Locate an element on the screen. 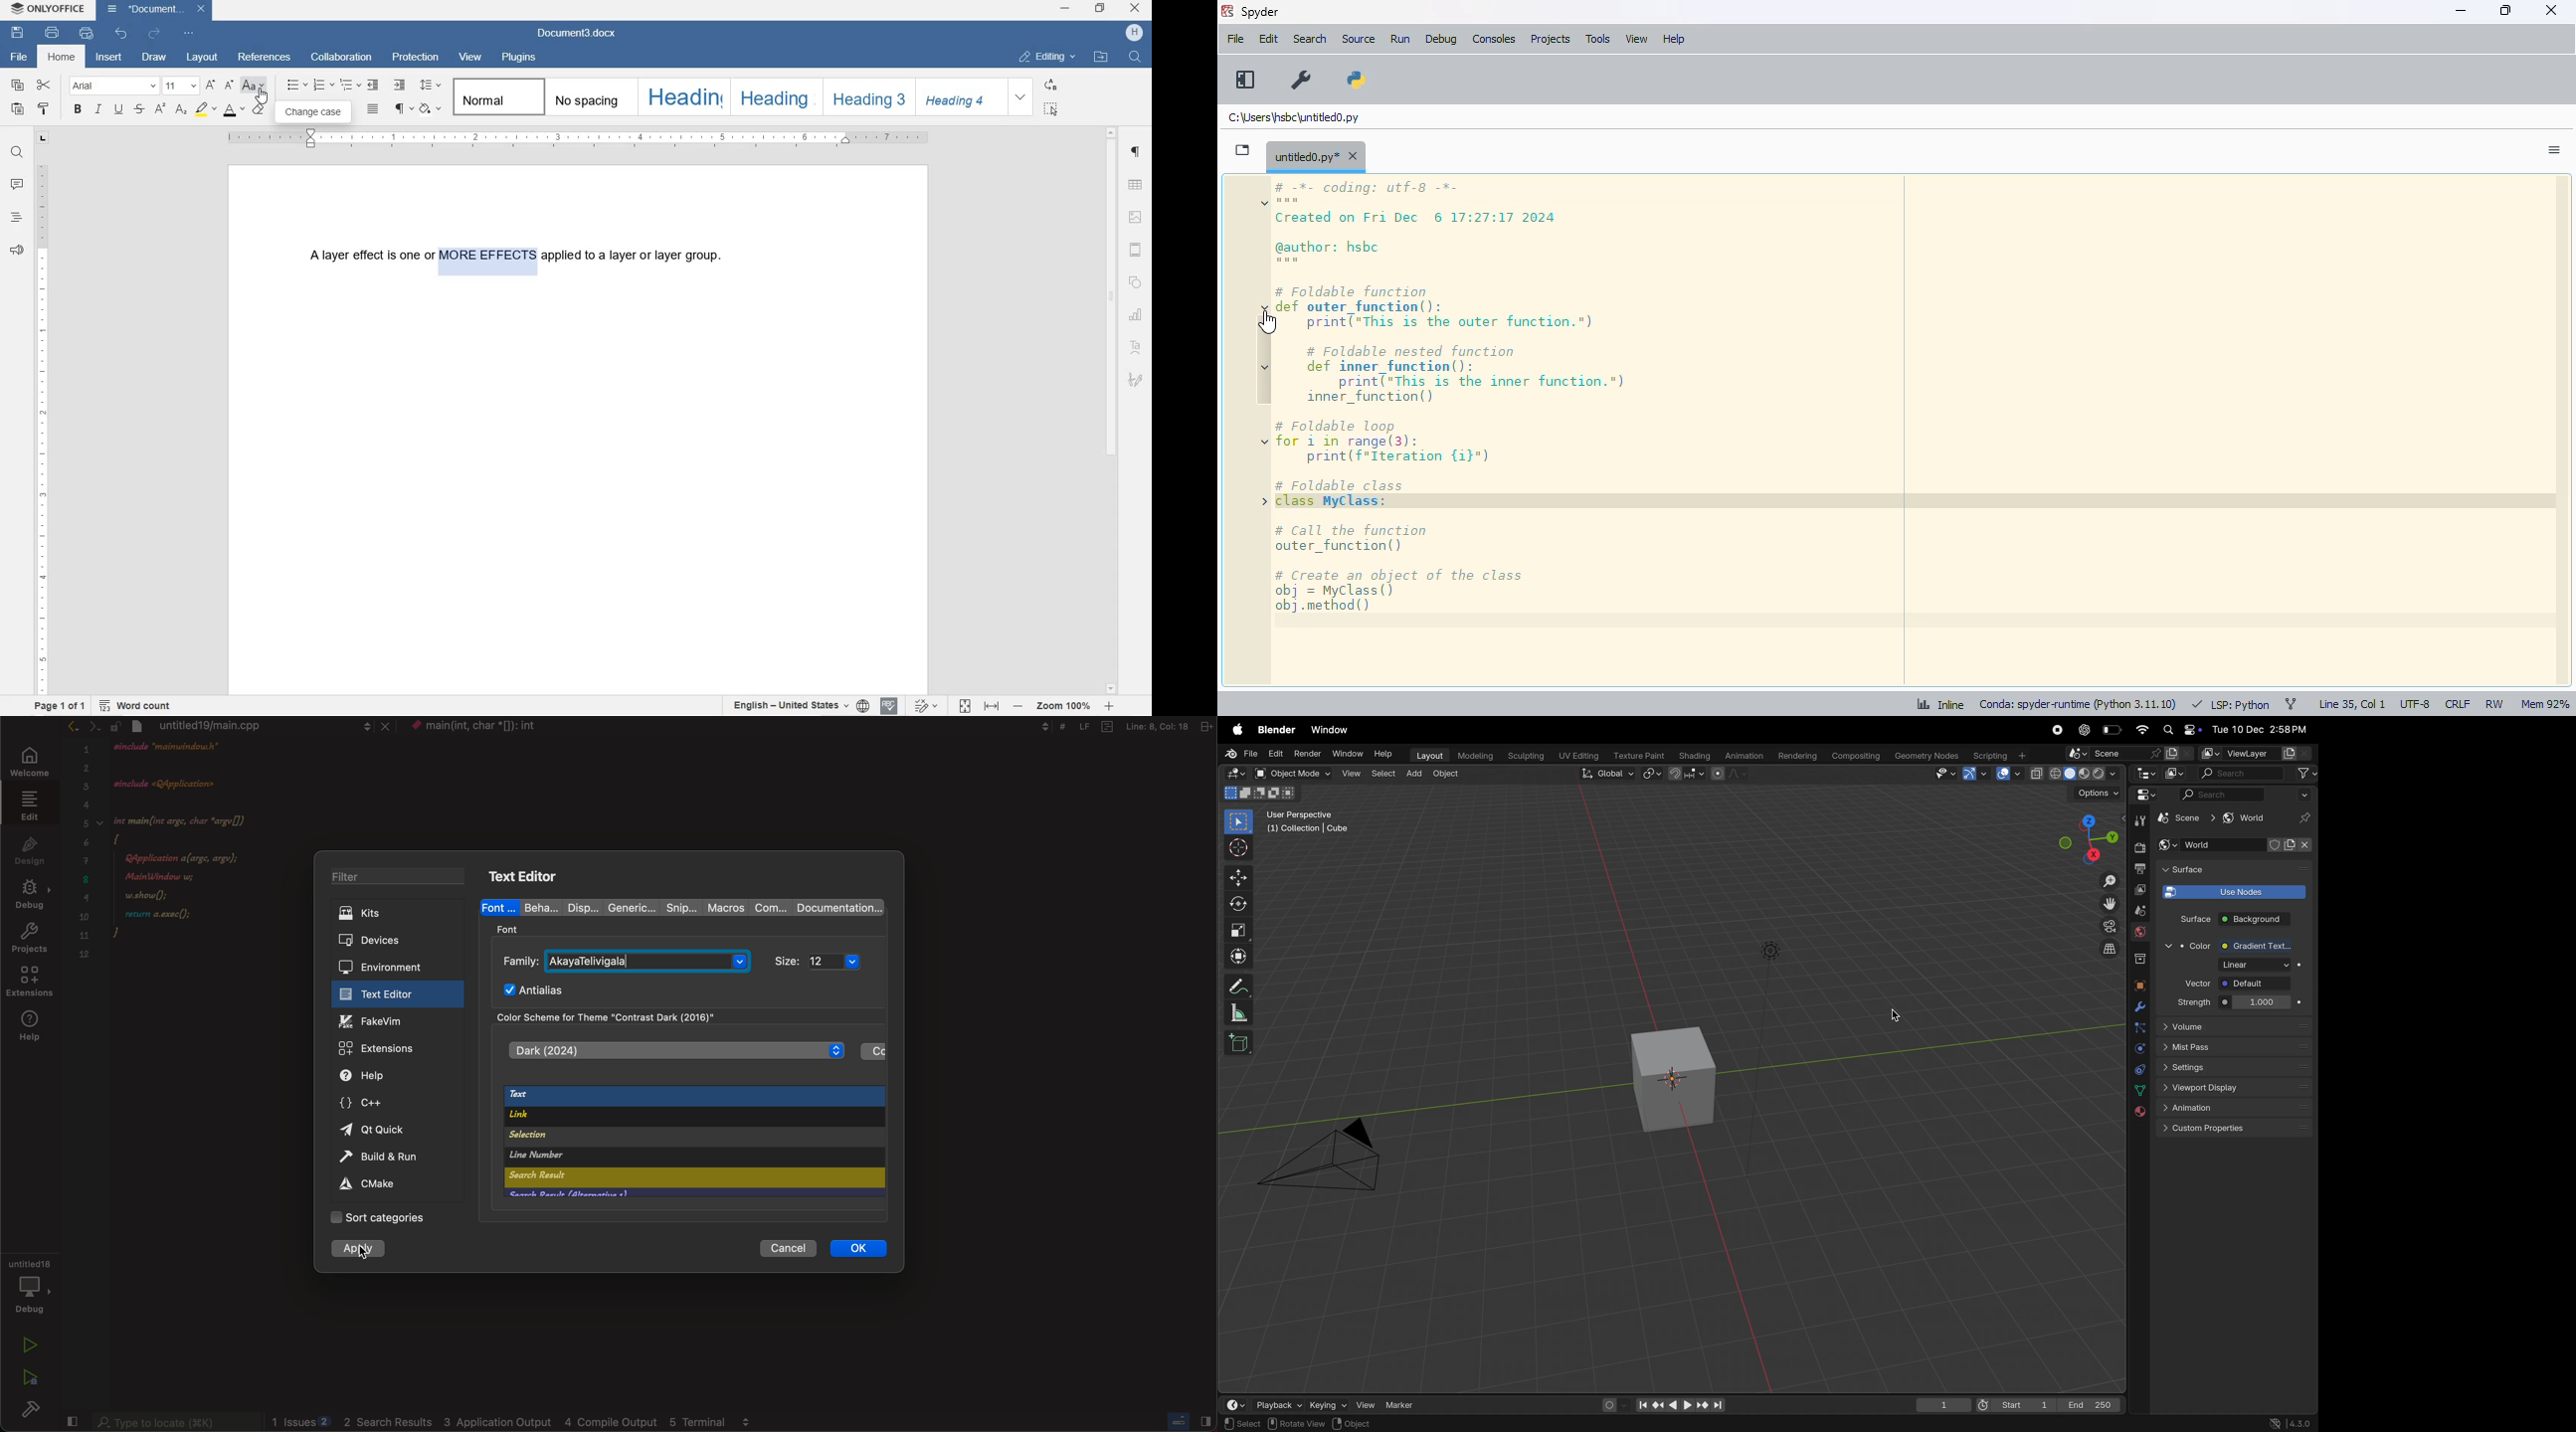 The height and width of the screenshot is (1456, 2576). search is located at coordinates (2223, 795).